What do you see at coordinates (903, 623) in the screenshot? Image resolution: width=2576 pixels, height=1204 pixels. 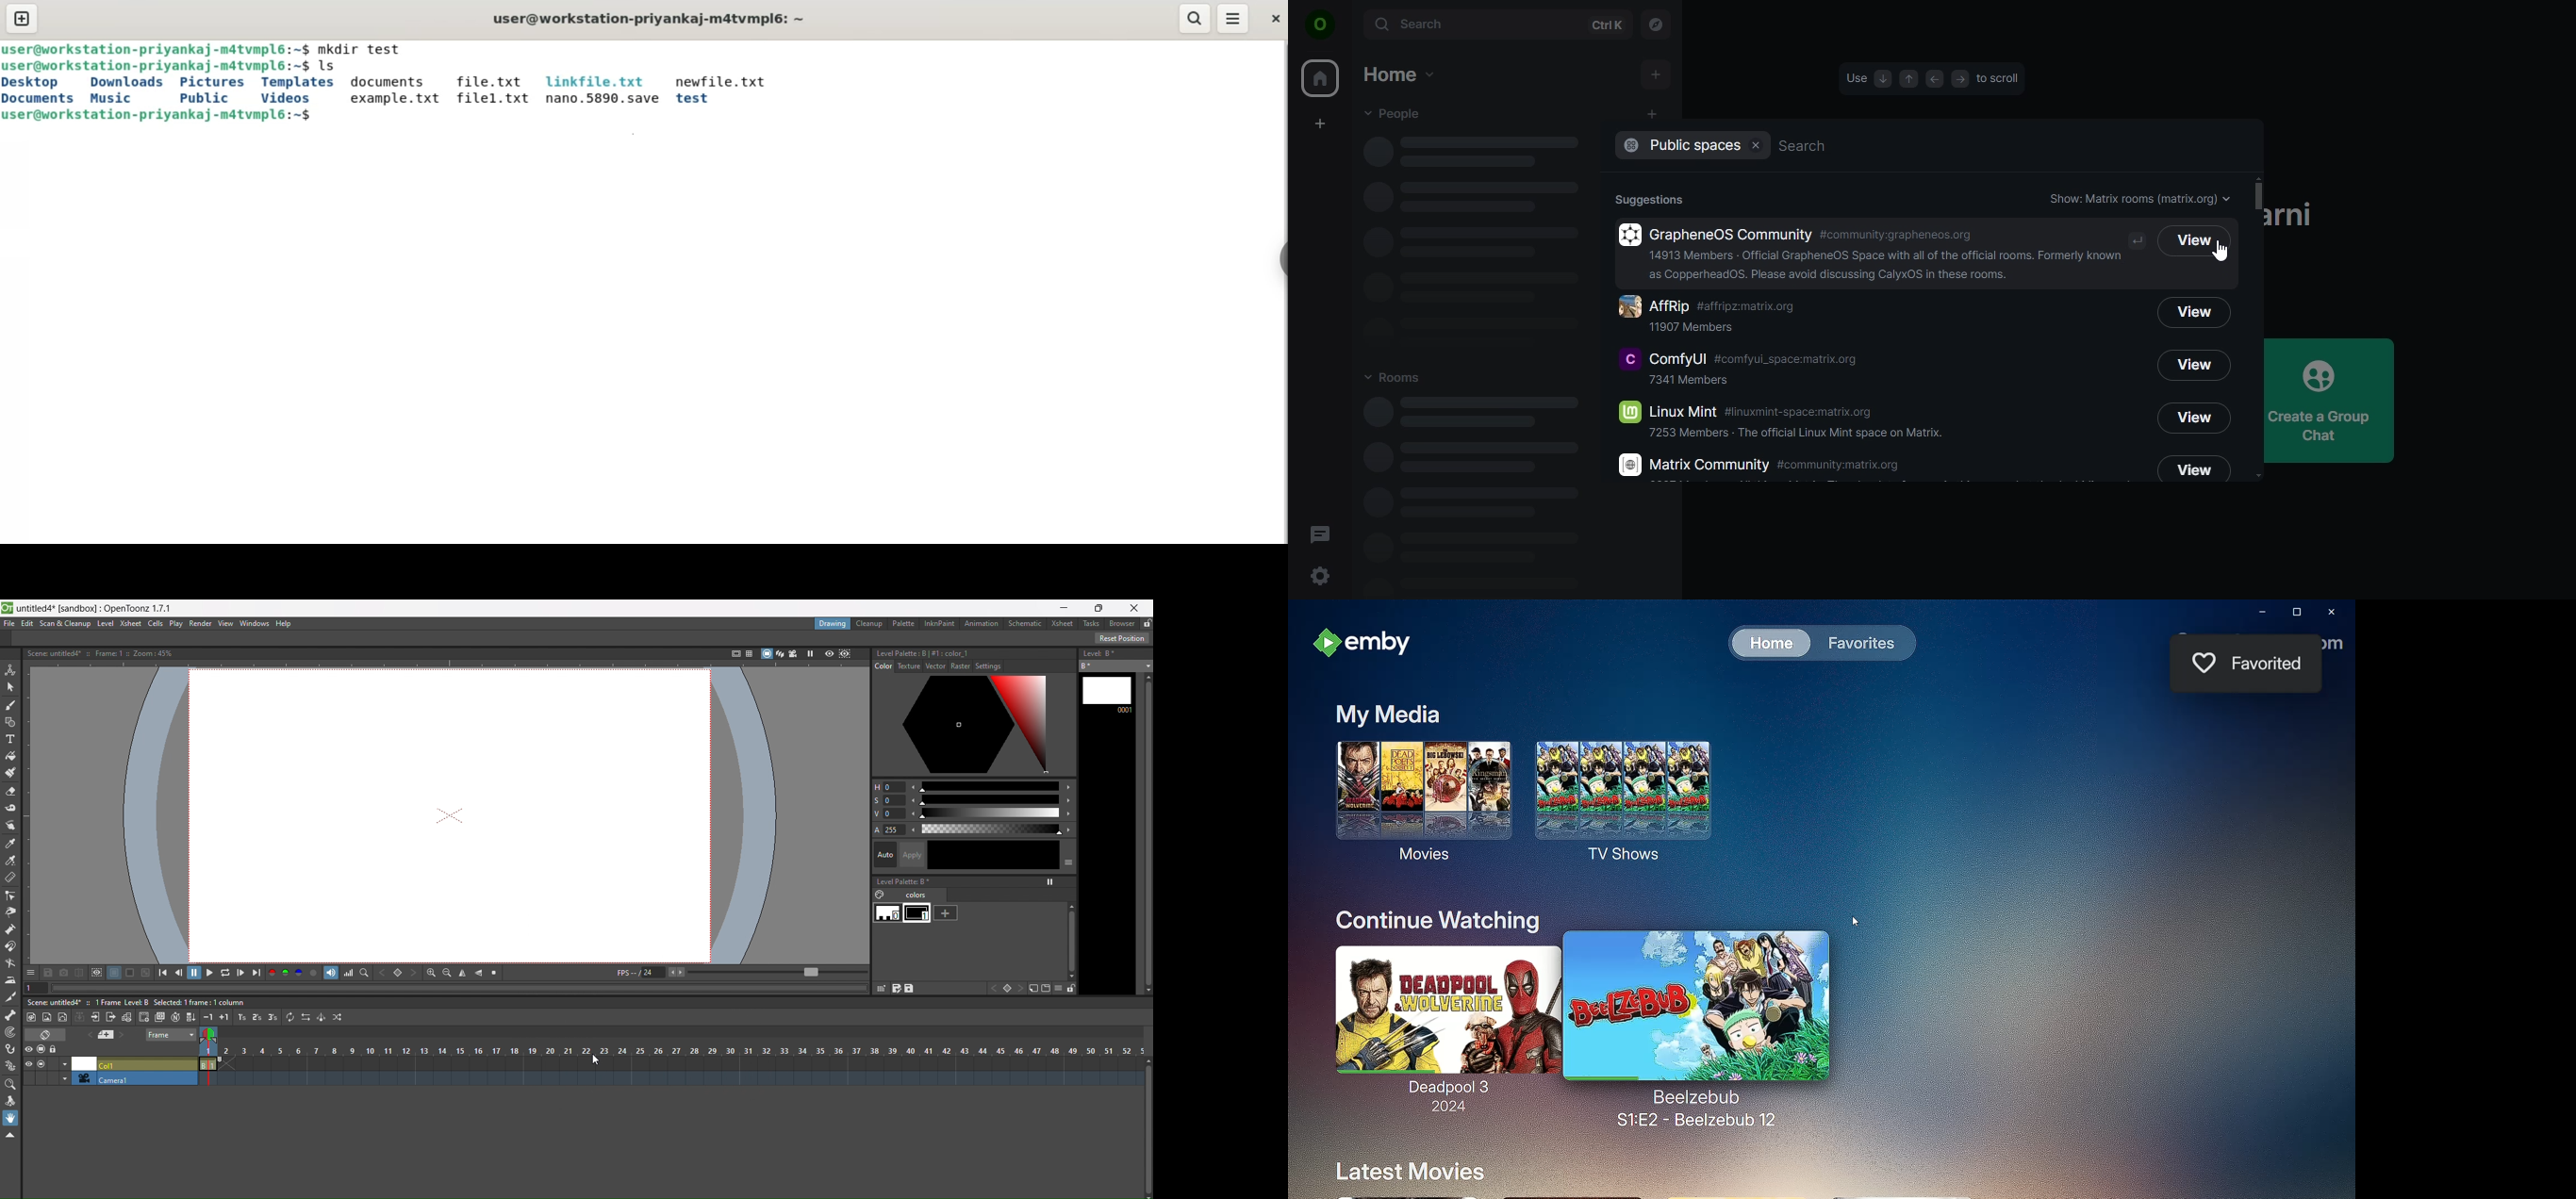 I see `palette` at bounding box center [903, 623].